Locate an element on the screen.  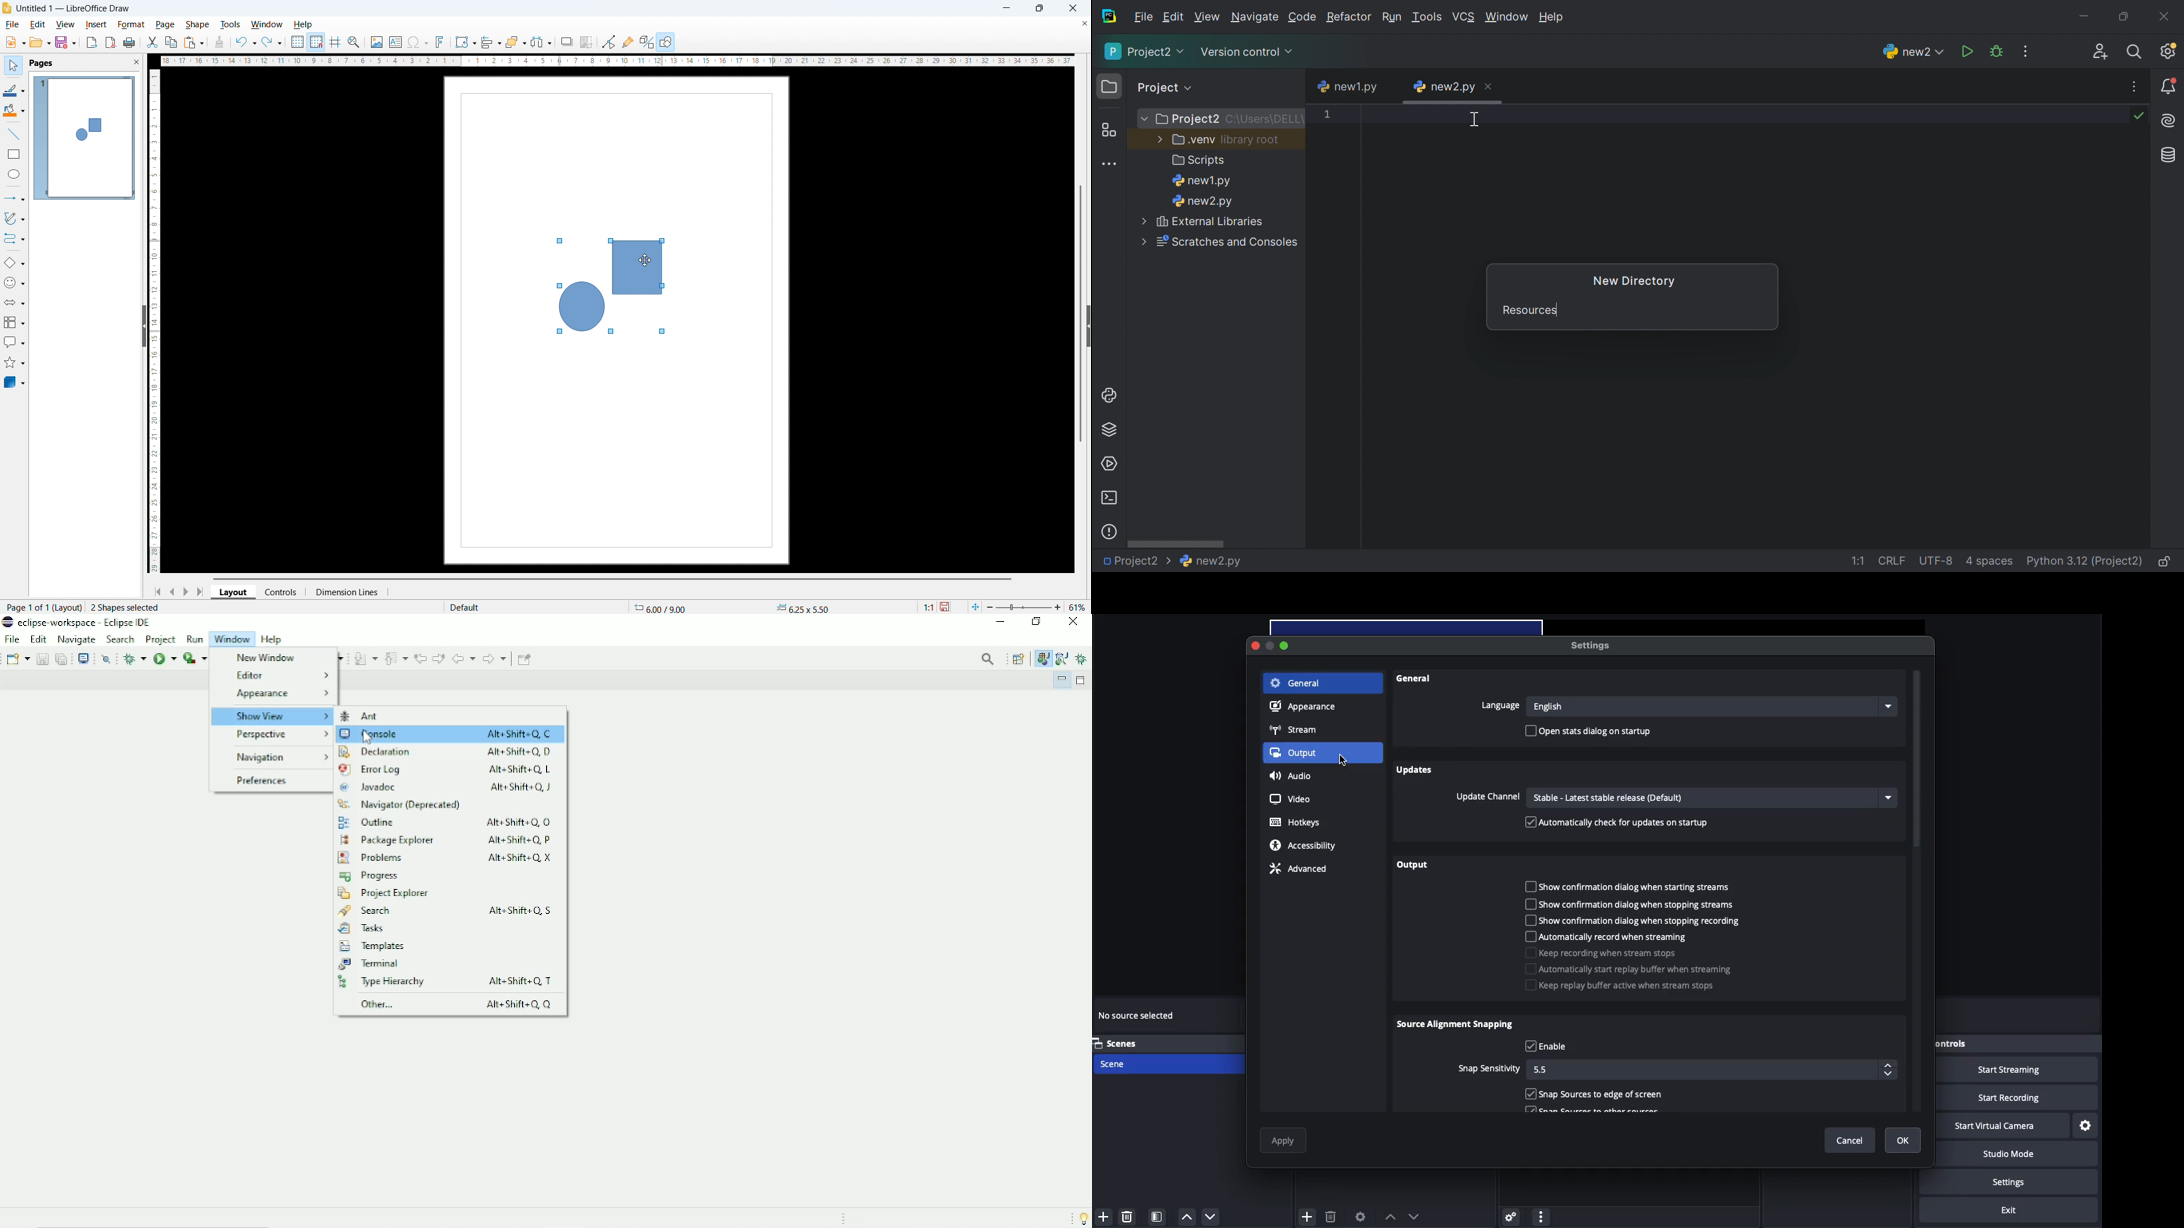
pages is located at coordinates (42, 63).